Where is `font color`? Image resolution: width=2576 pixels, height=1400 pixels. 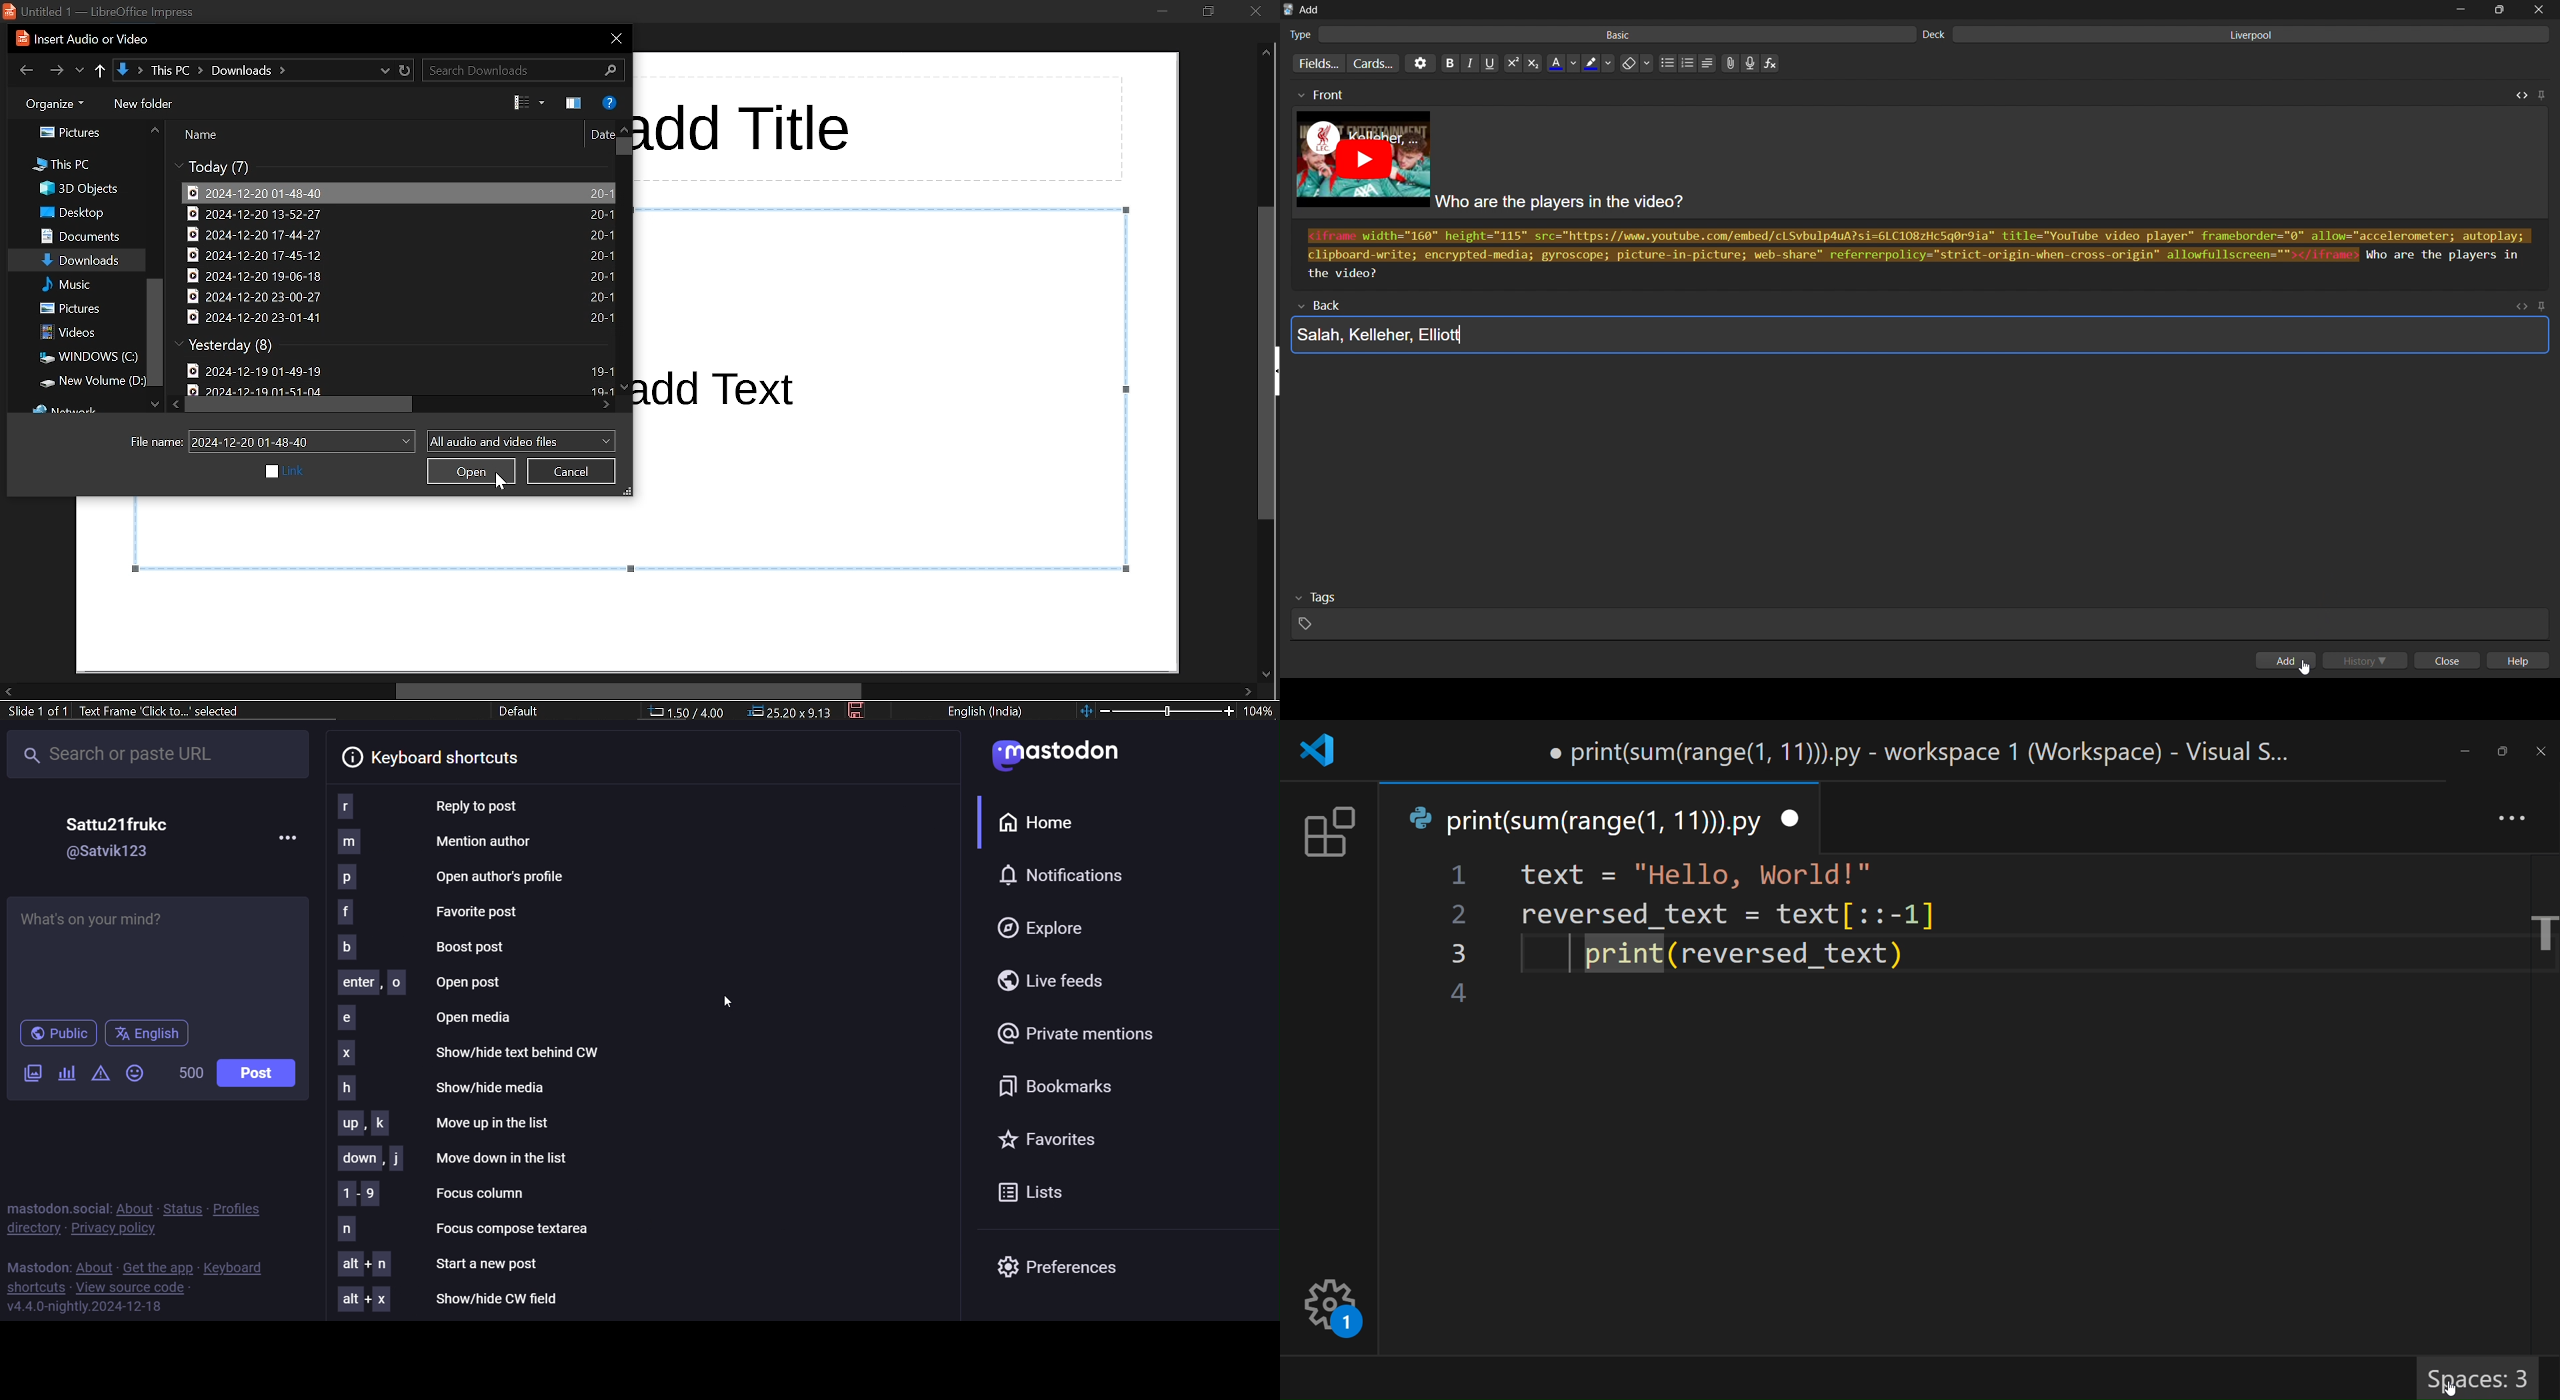 font color is located at coordinates (1563, 61).